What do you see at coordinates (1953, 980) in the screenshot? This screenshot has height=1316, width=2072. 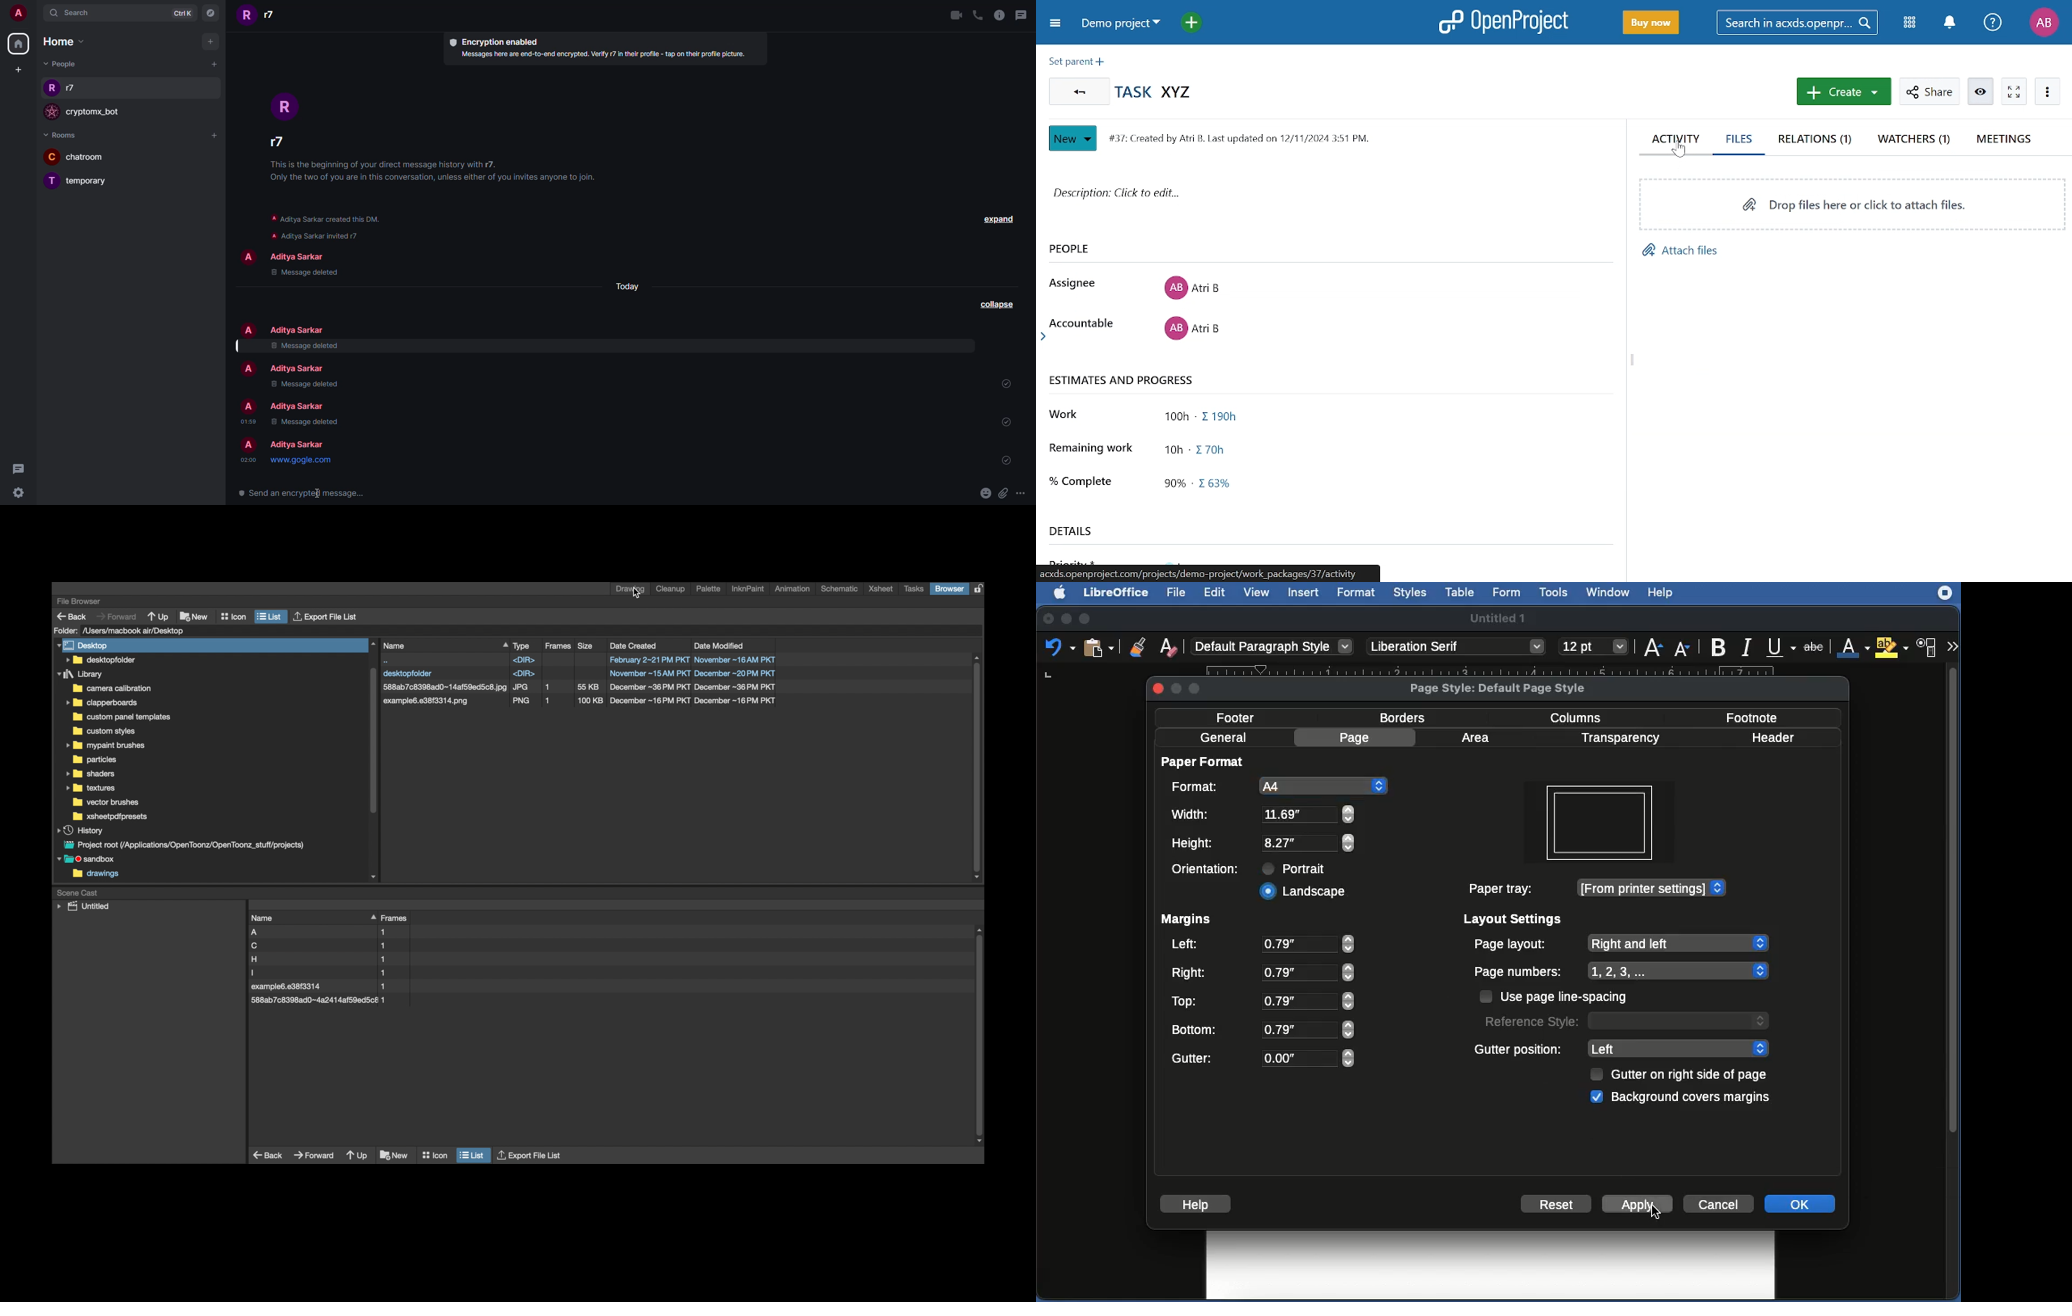 I see `scroll bar` at bounding box center [1953, 980].